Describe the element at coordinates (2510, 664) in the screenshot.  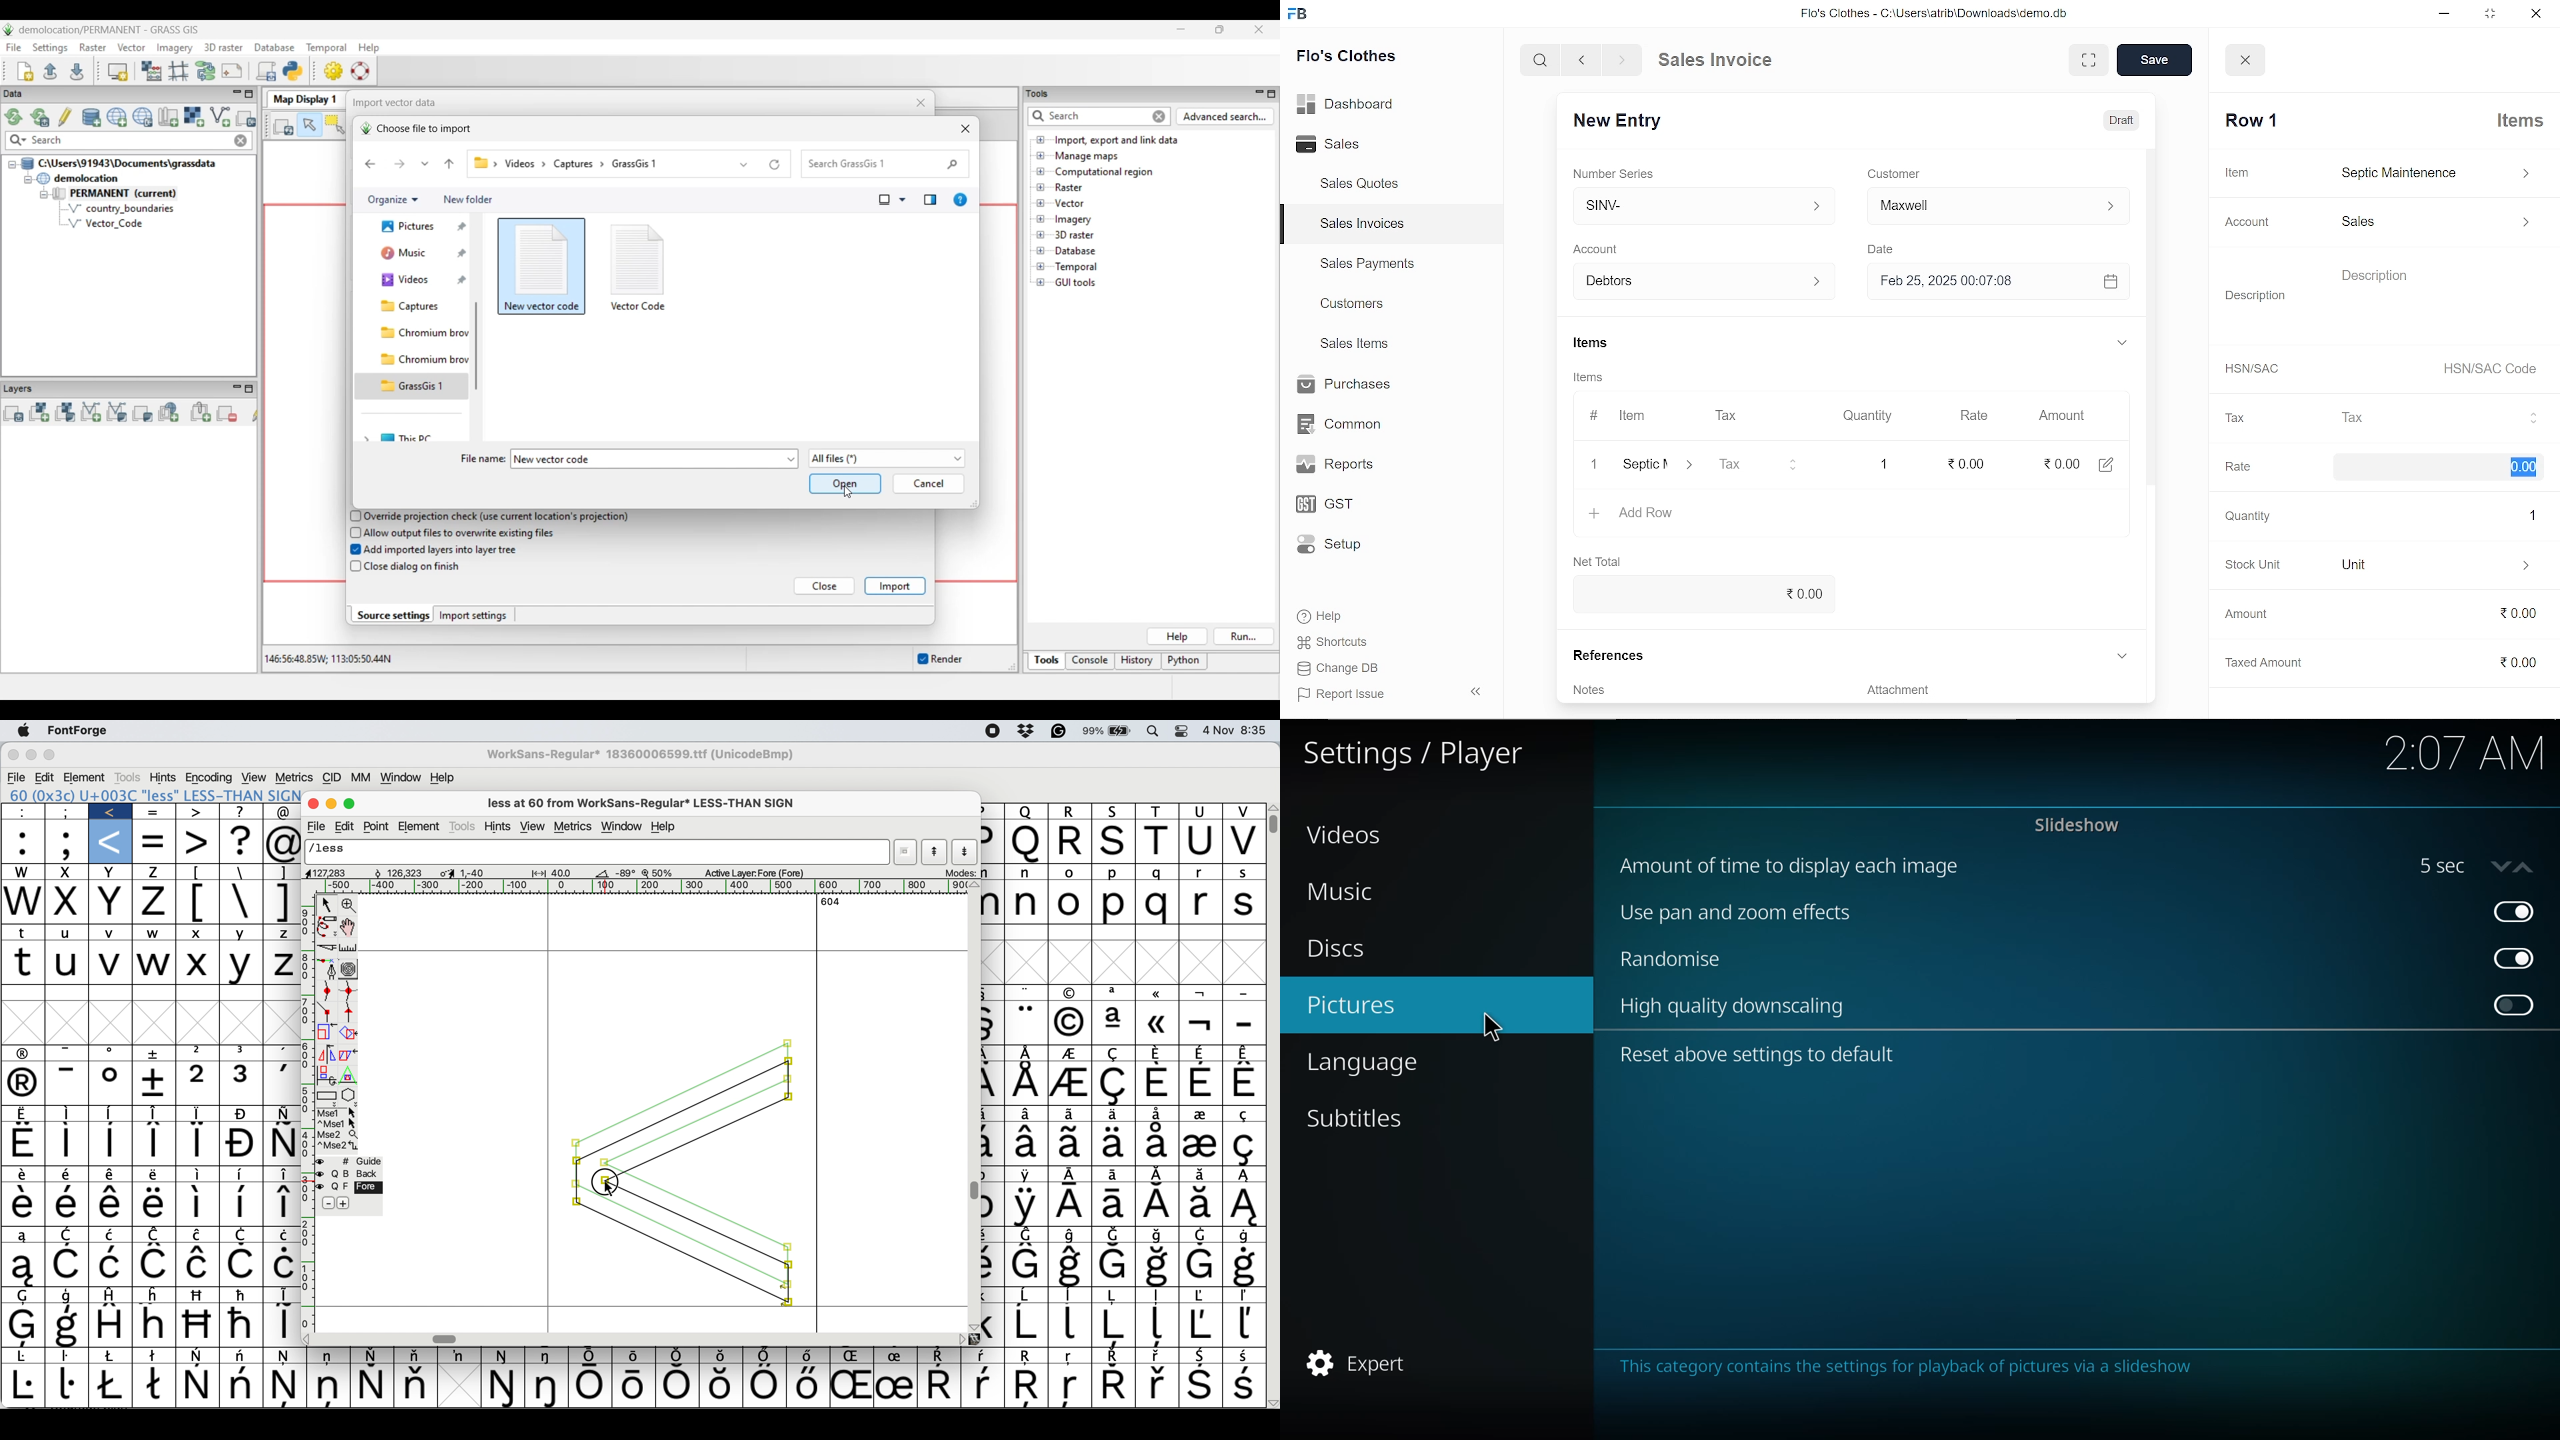
I see `0.00` at that location.